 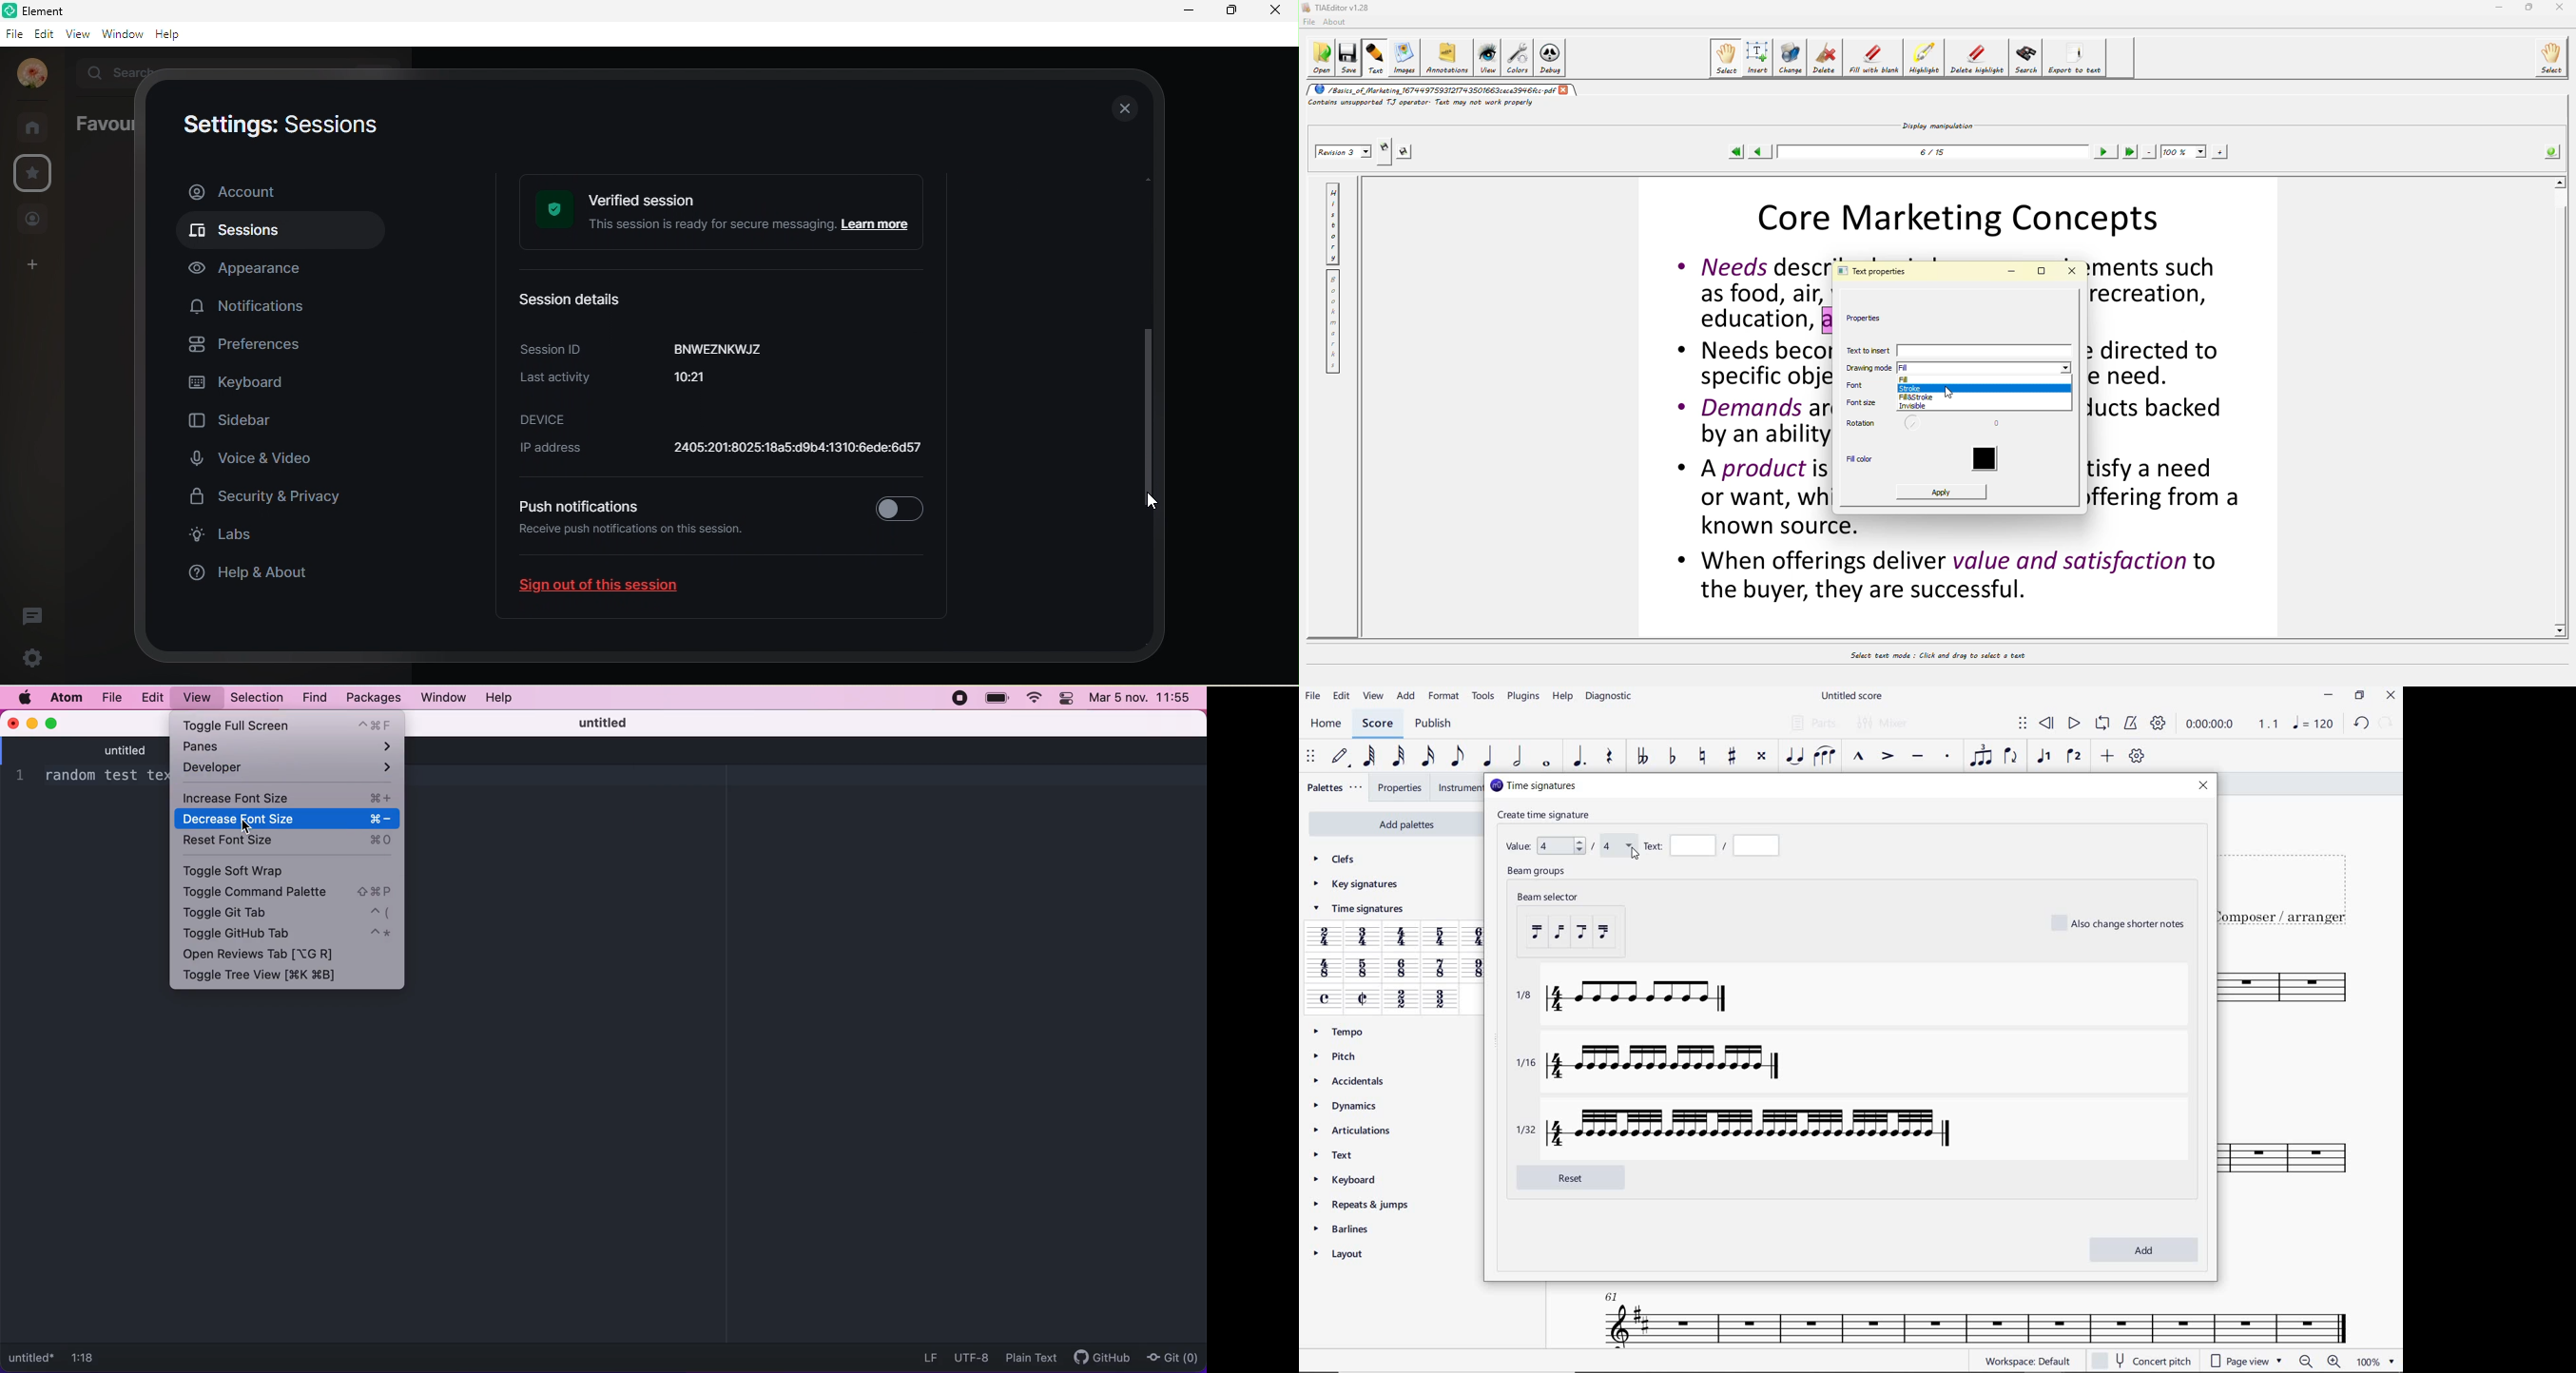 I want to click on help, so click(x=172, y=35).